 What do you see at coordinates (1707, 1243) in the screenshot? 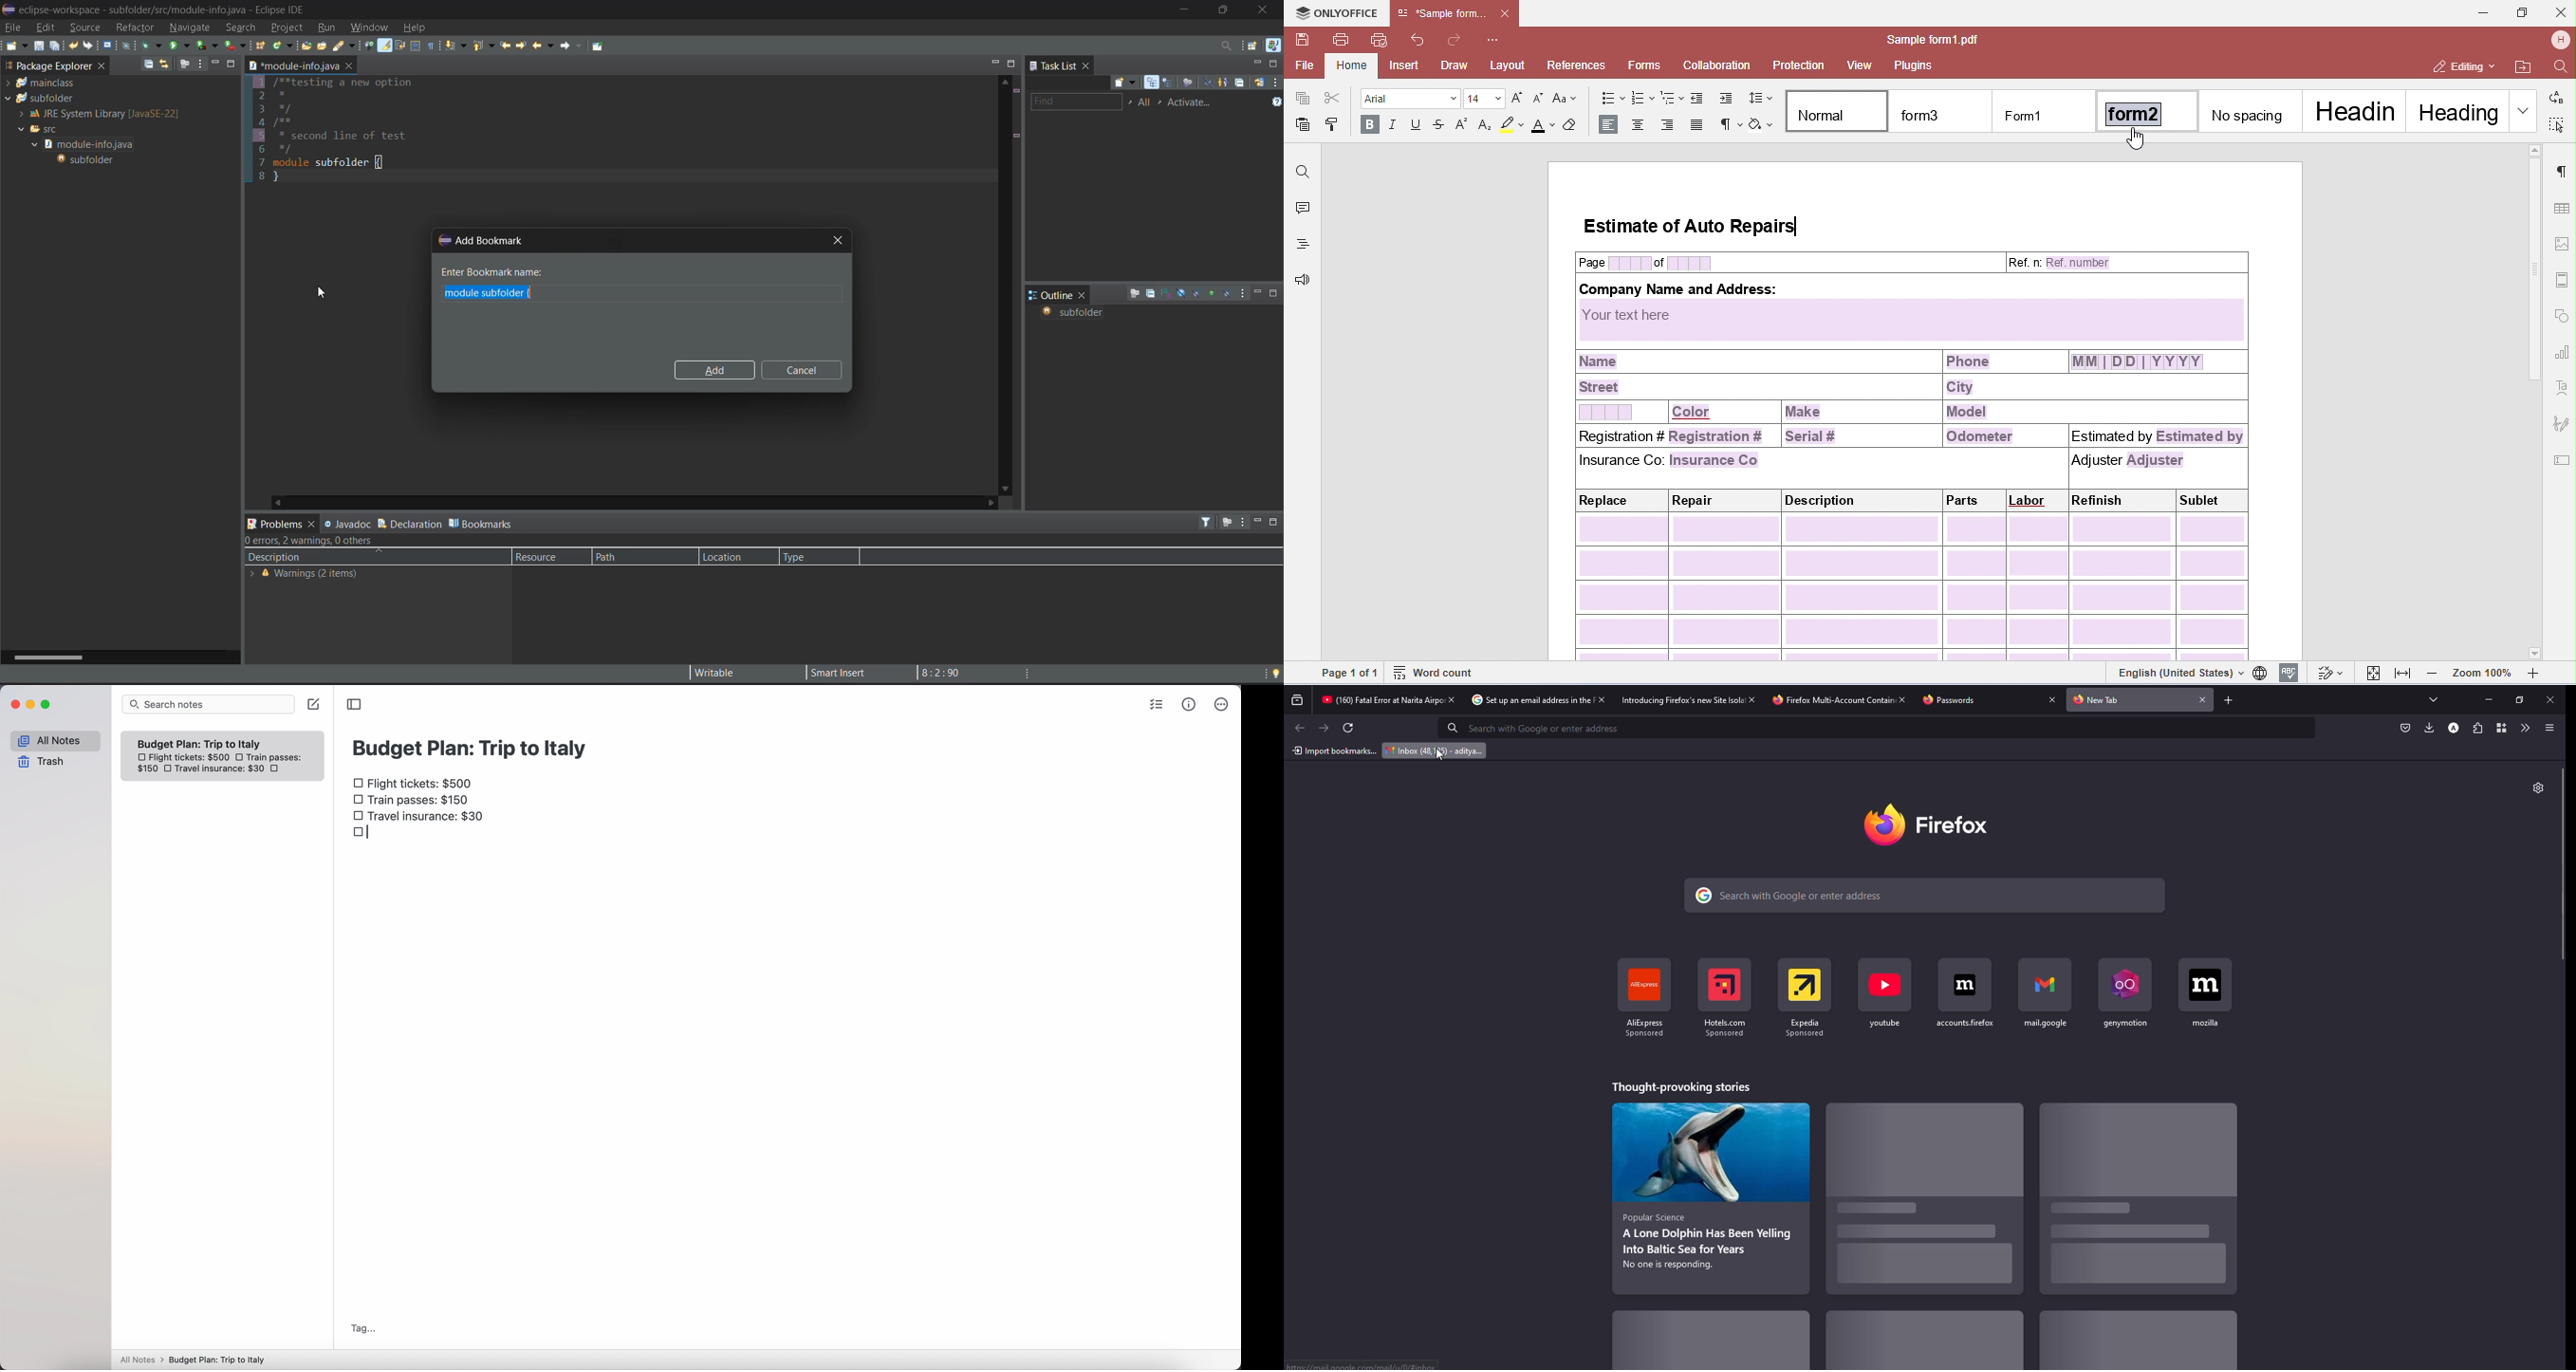
I see `stories` at bounding box center [1707, 1243].